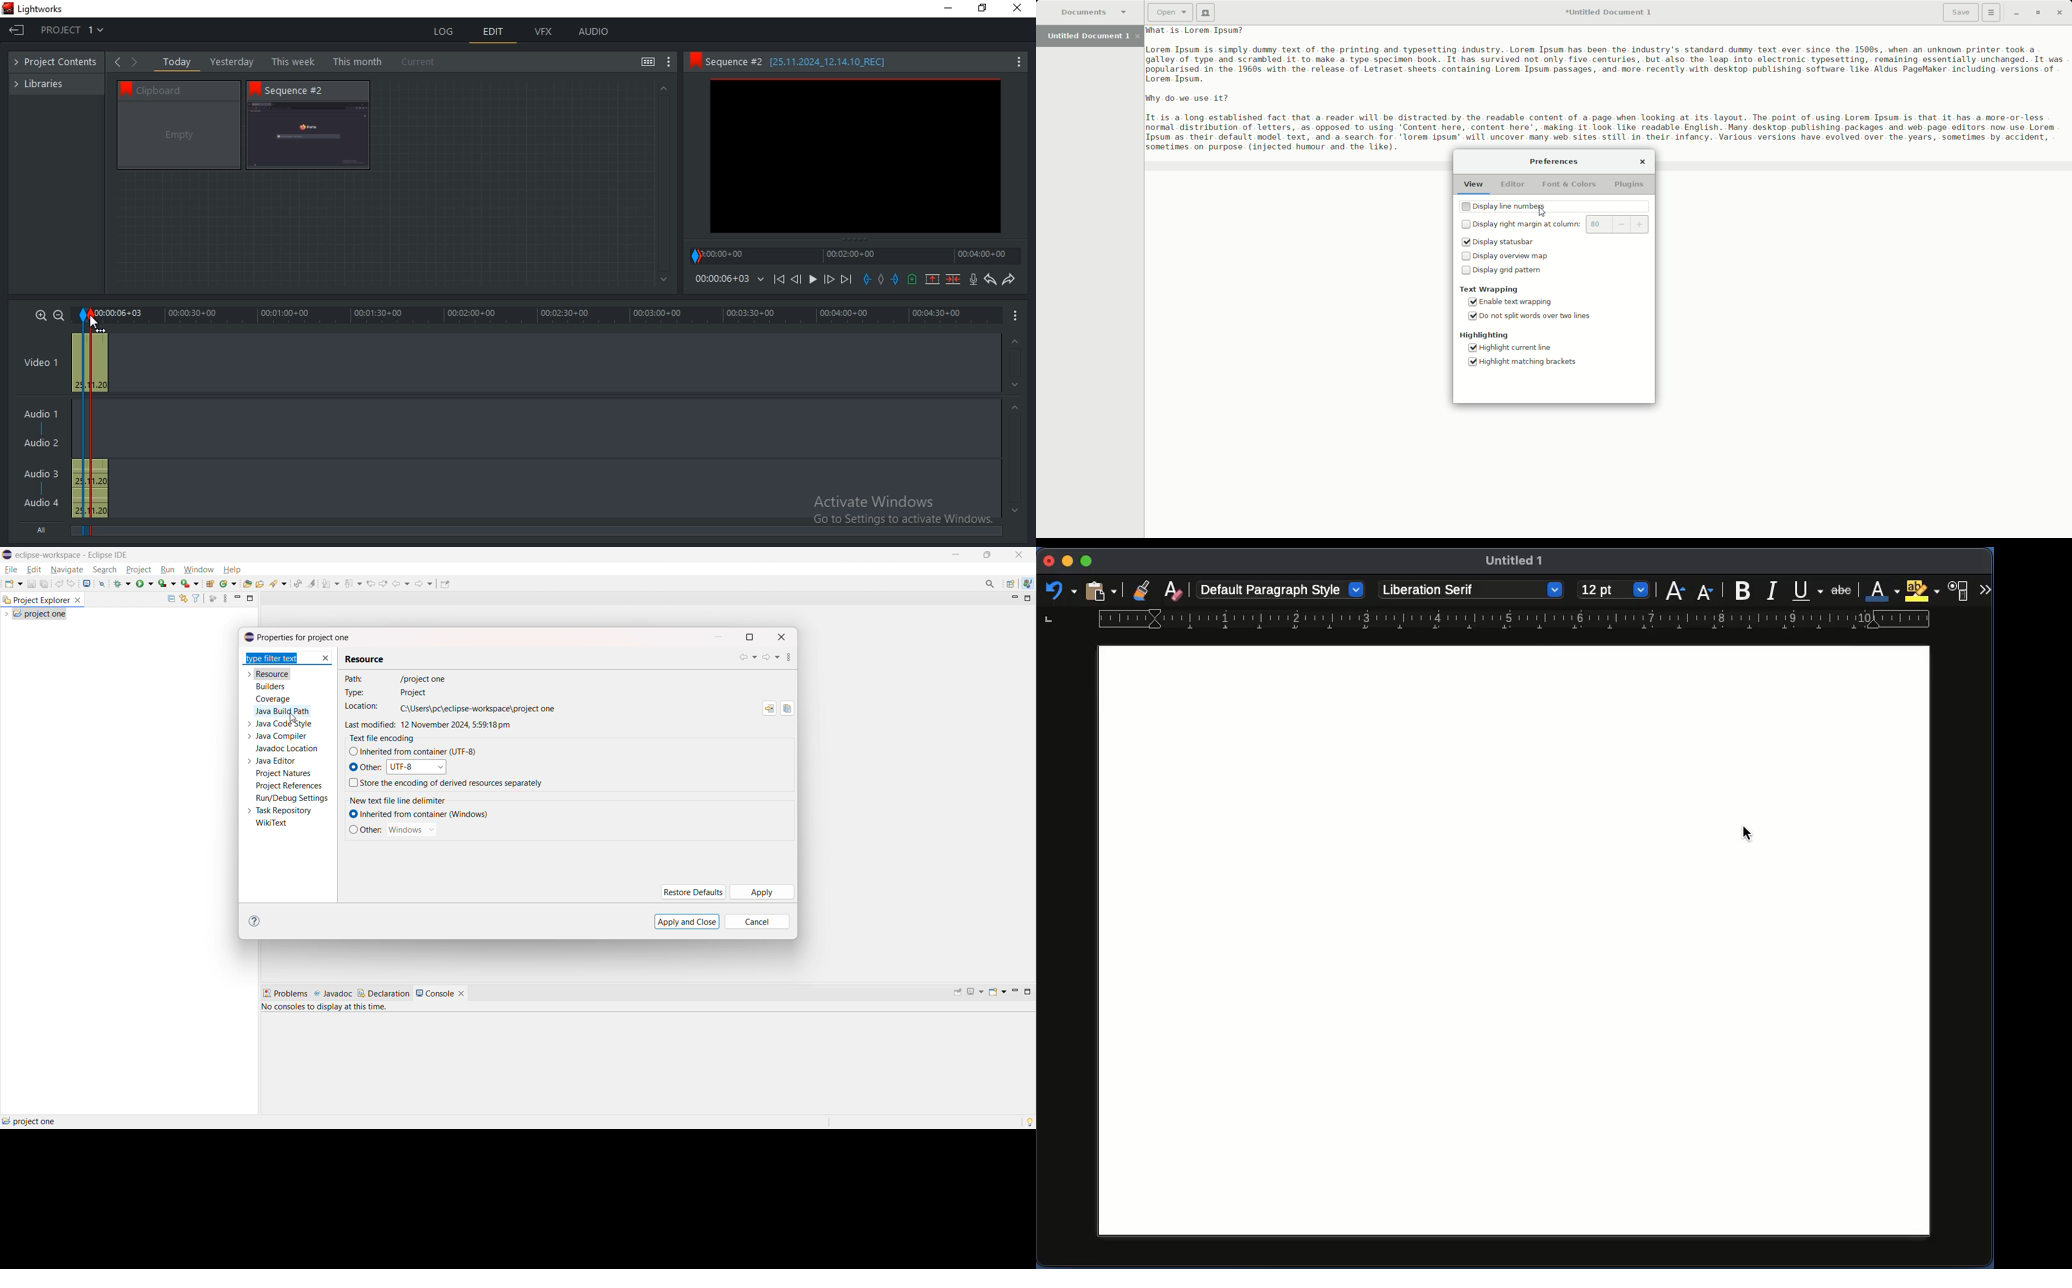 This screenshot has width=2072, height=1288. Describe the element at coordinates (538, 316) in the screenshot. I see `timeline` at that location.